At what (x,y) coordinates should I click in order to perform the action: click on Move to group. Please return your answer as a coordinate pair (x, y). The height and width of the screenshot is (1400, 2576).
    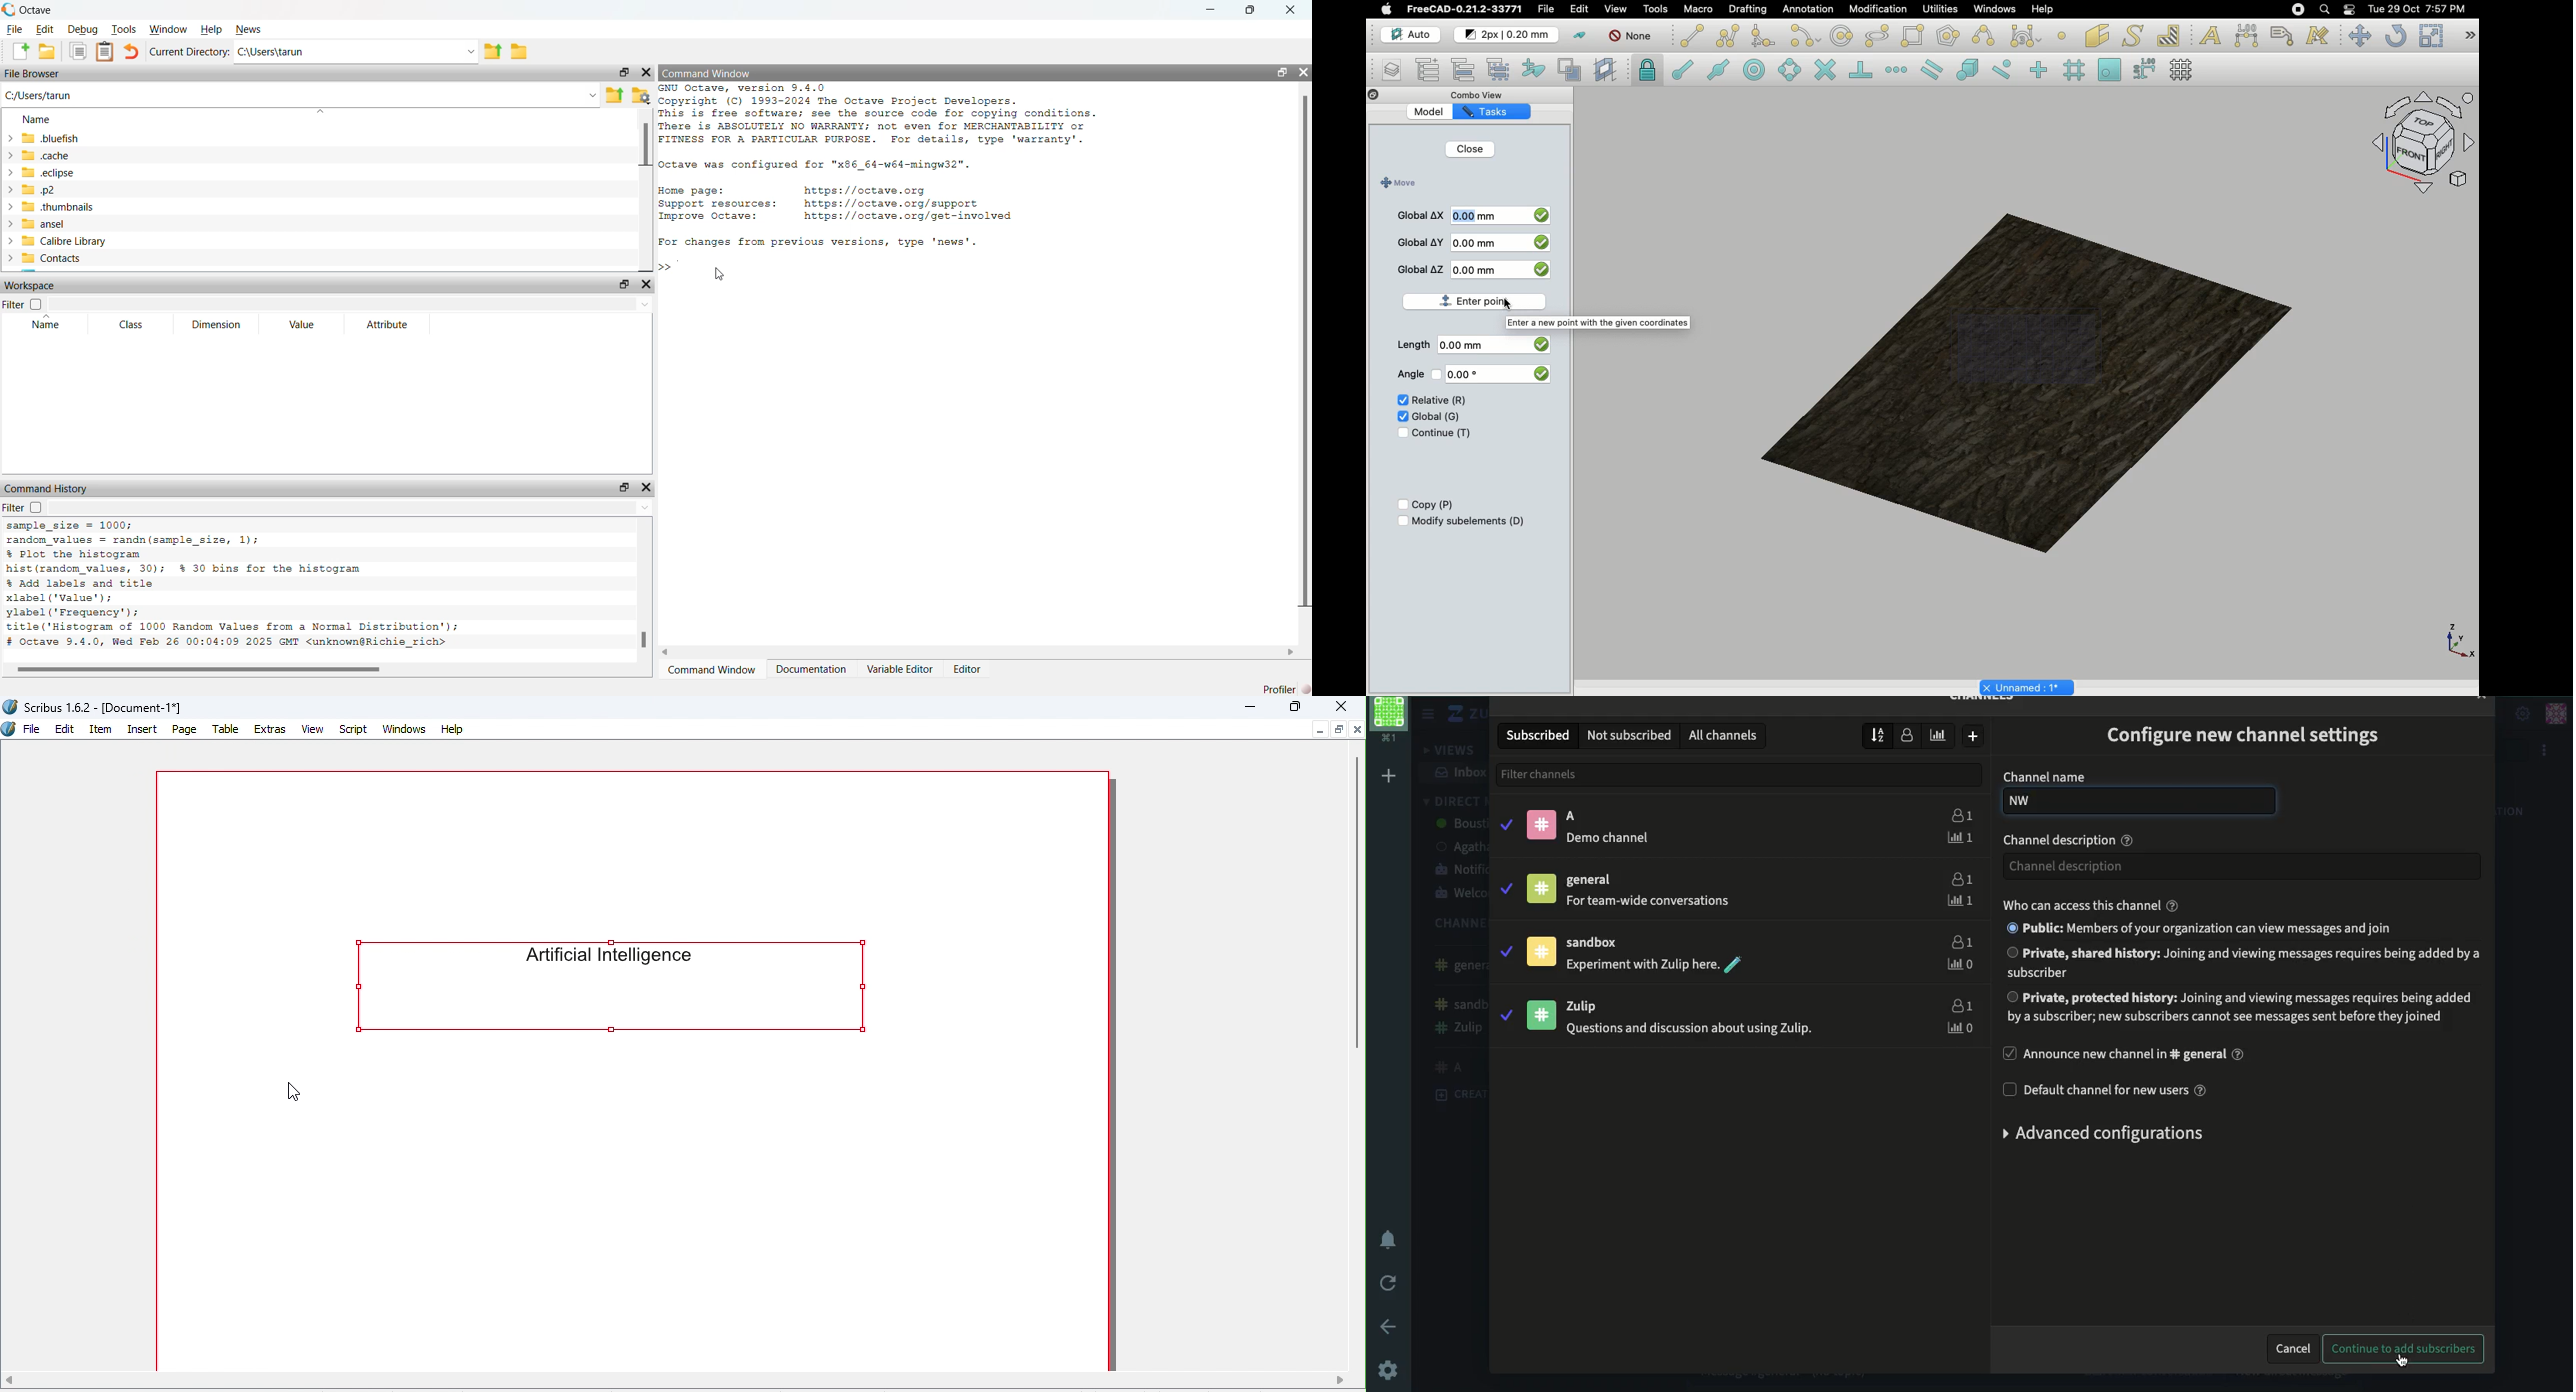
    Looking at the image, I should click on (1466, 70).